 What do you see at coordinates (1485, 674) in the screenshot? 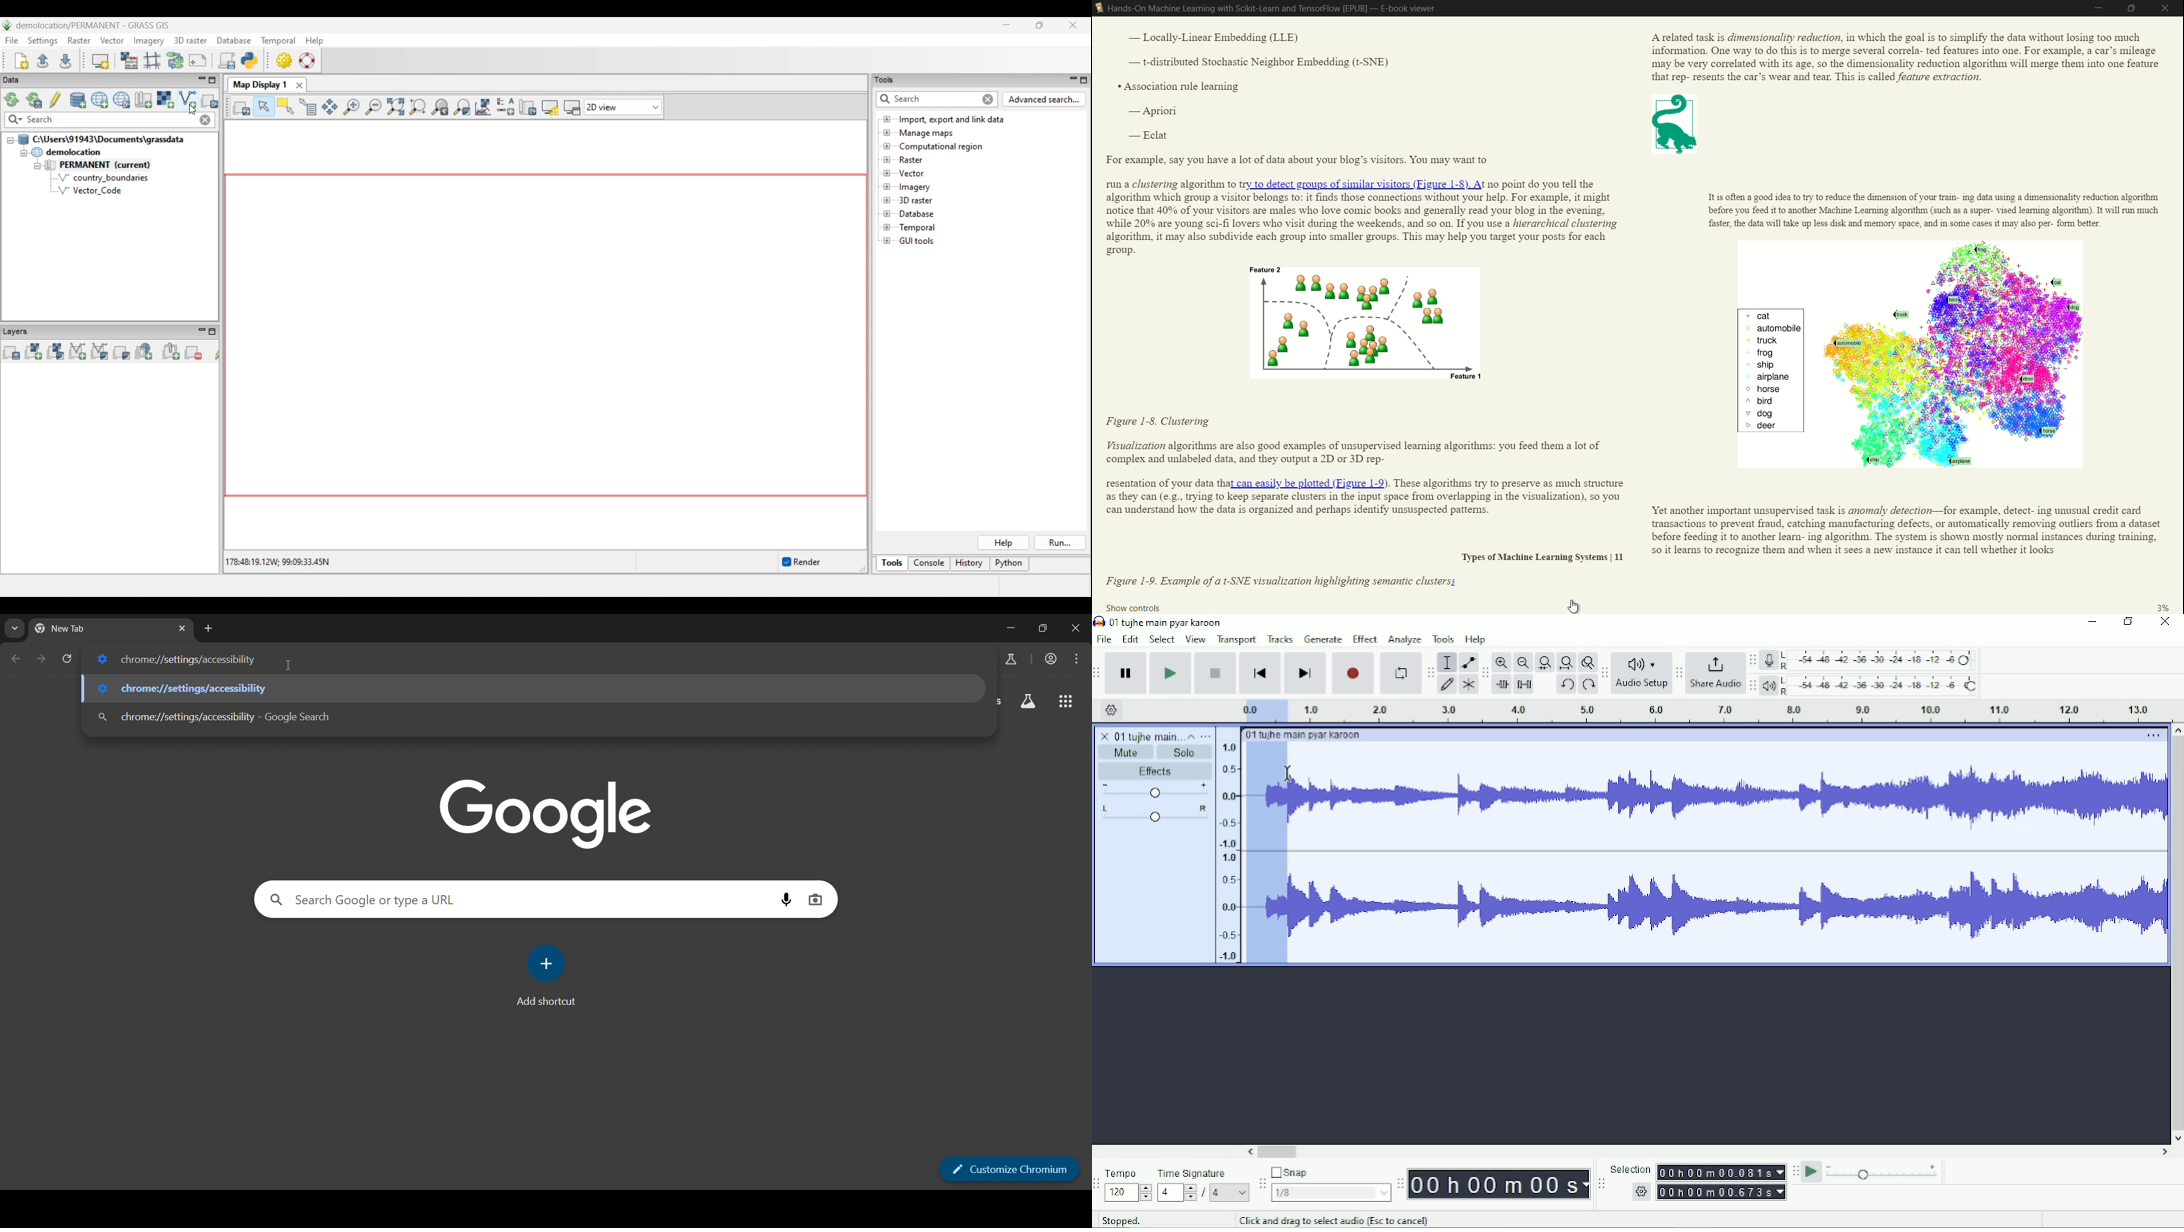
I see `Audacity edit toolbar` at bounding box center [1485, 674].